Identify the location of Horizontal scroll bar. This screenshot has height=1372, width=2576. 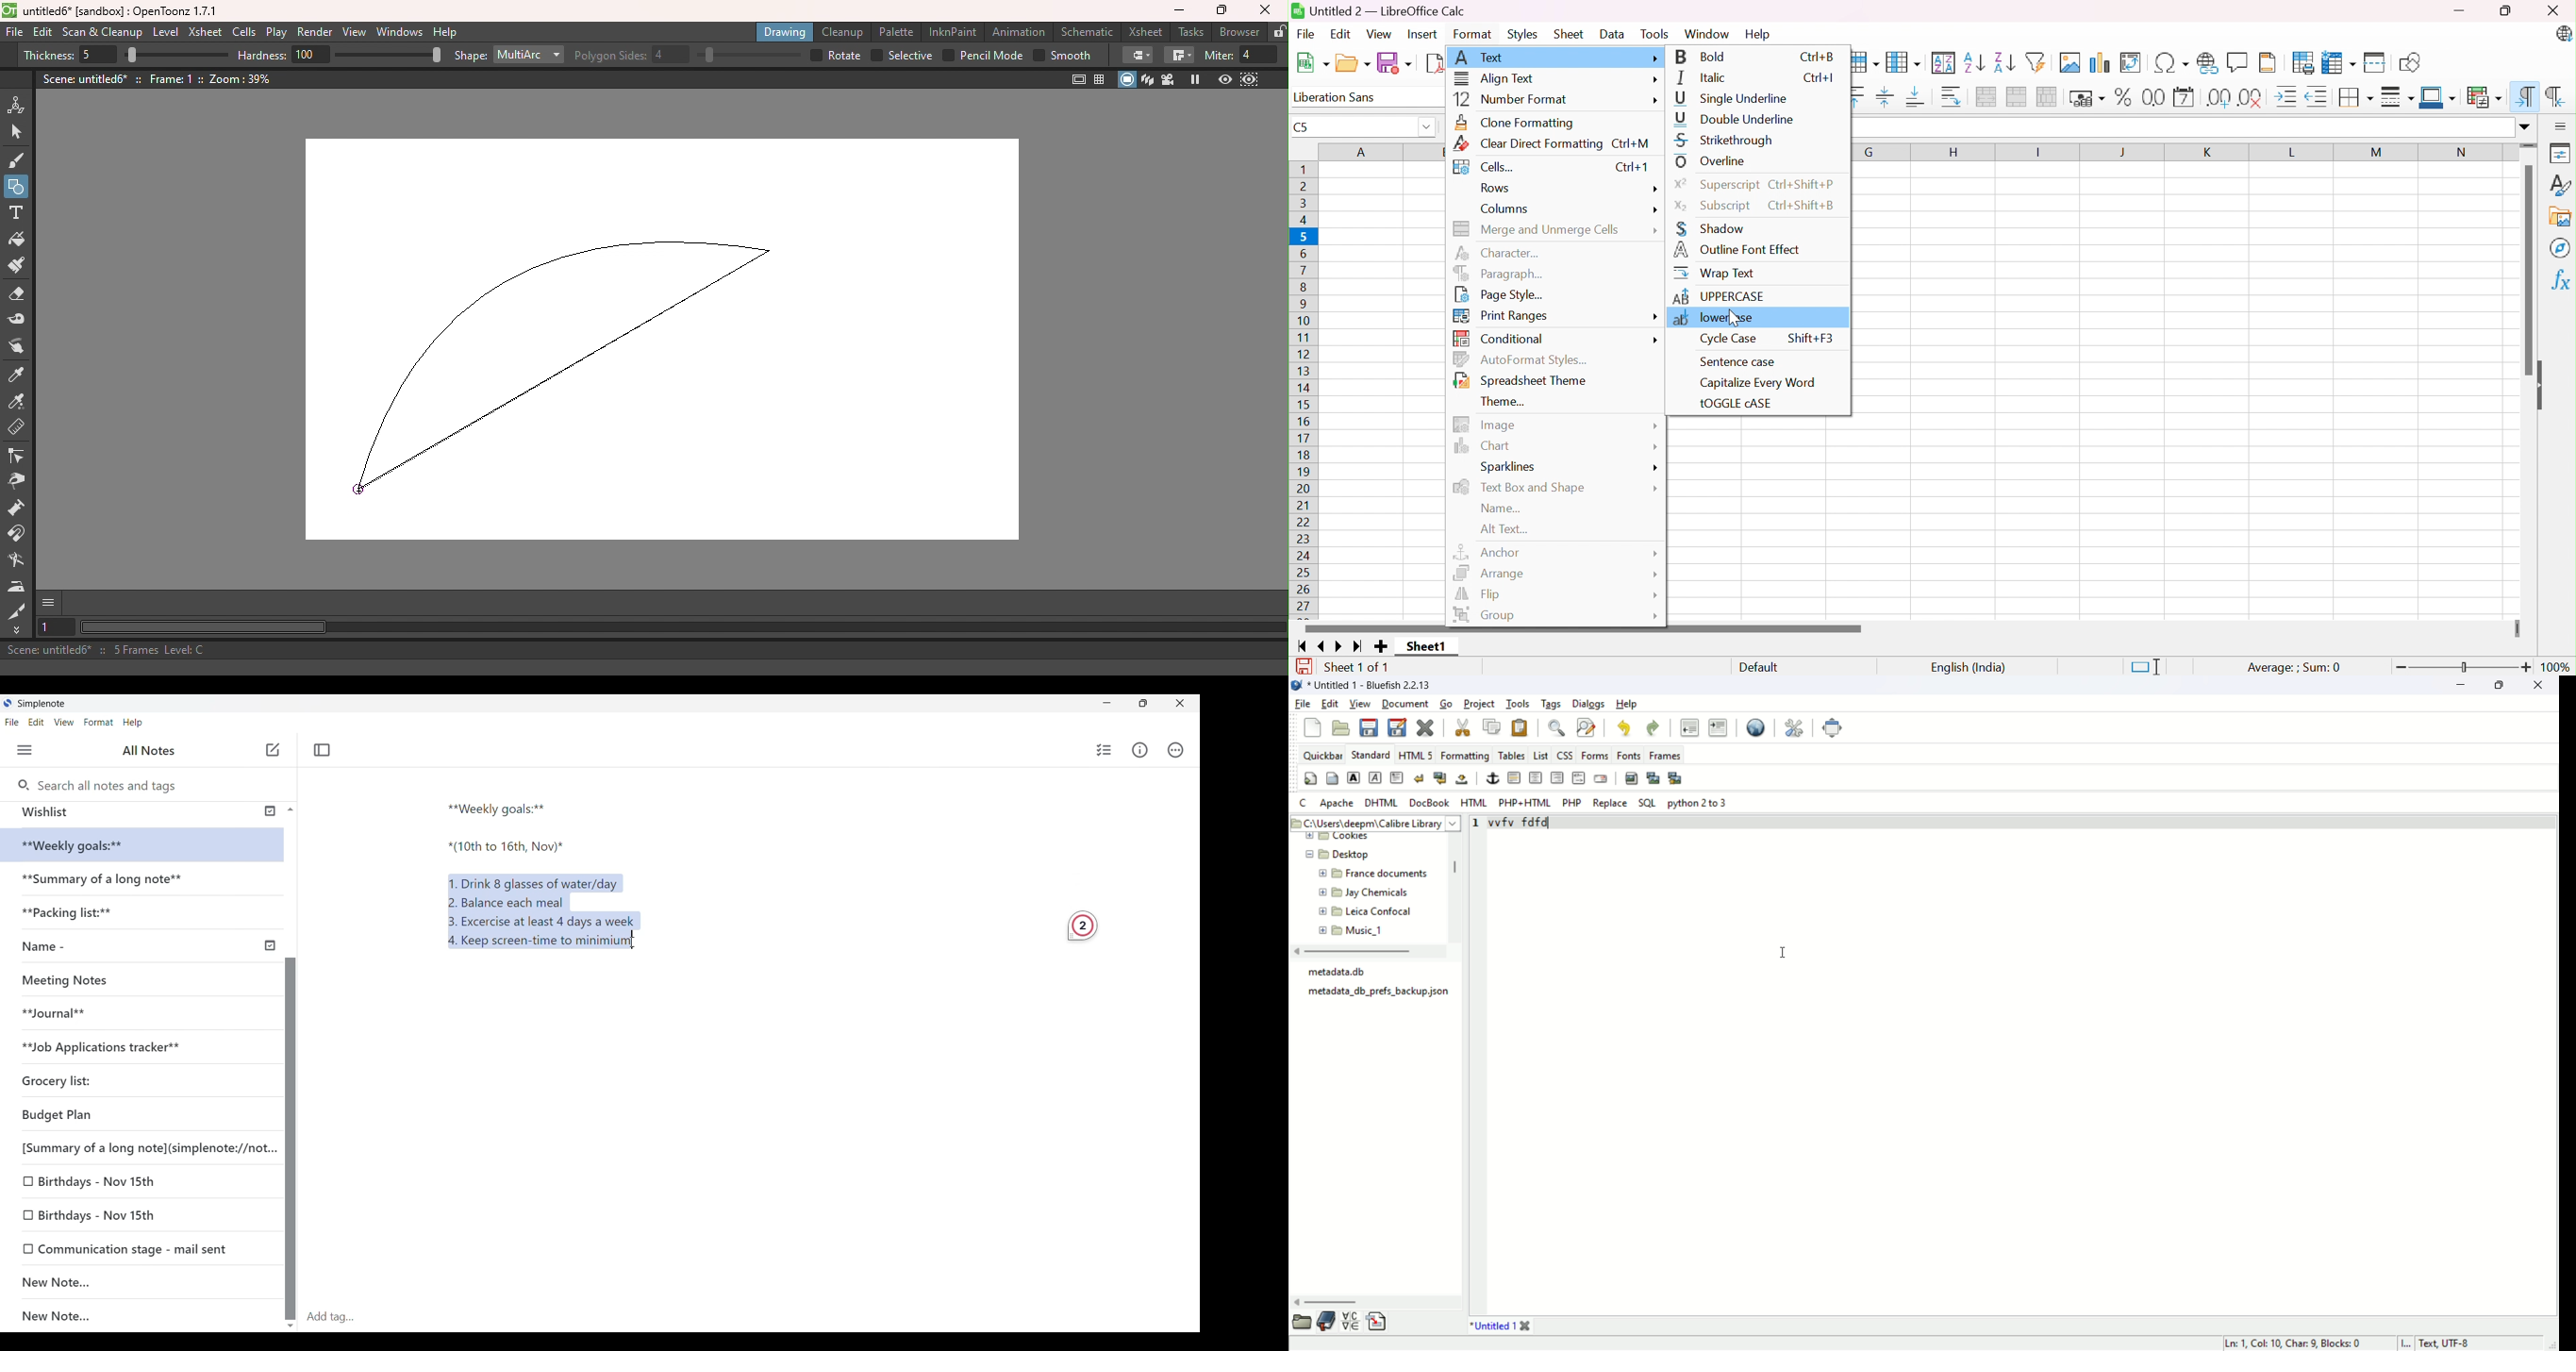
(682, 627).